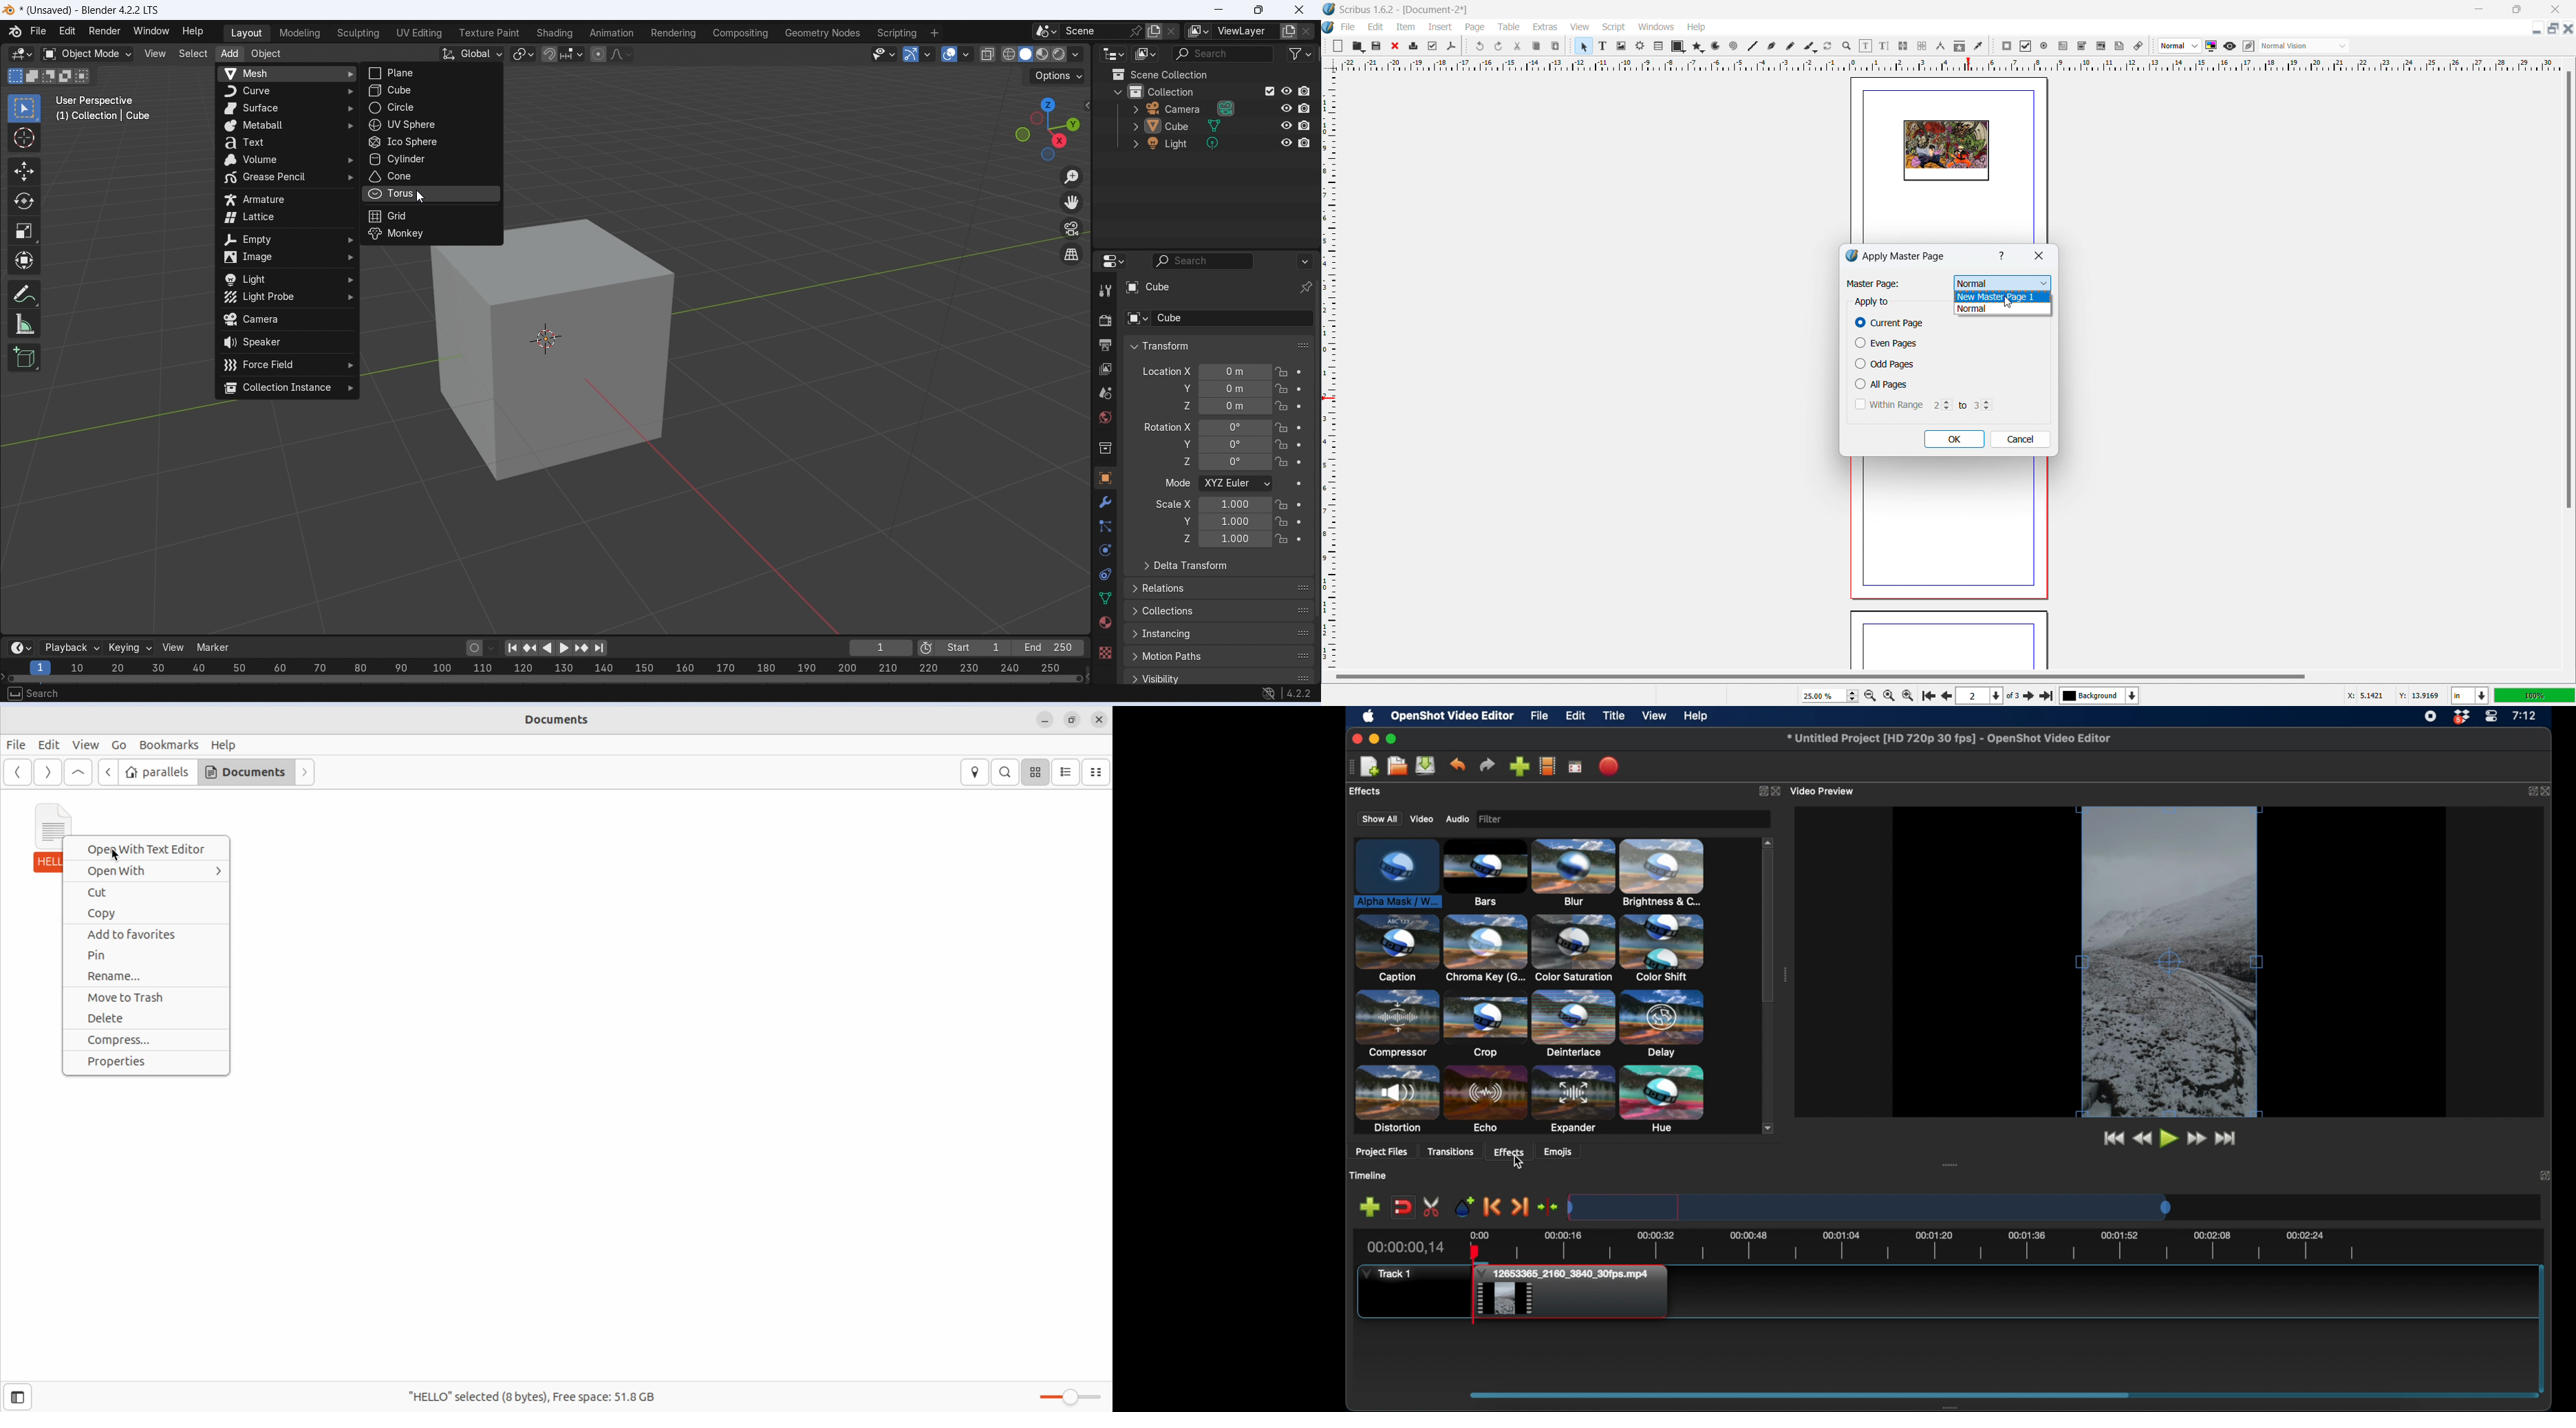 This screenshot has height=1428, width=2576. I want to click on new master page 1, so click(2003, 296).